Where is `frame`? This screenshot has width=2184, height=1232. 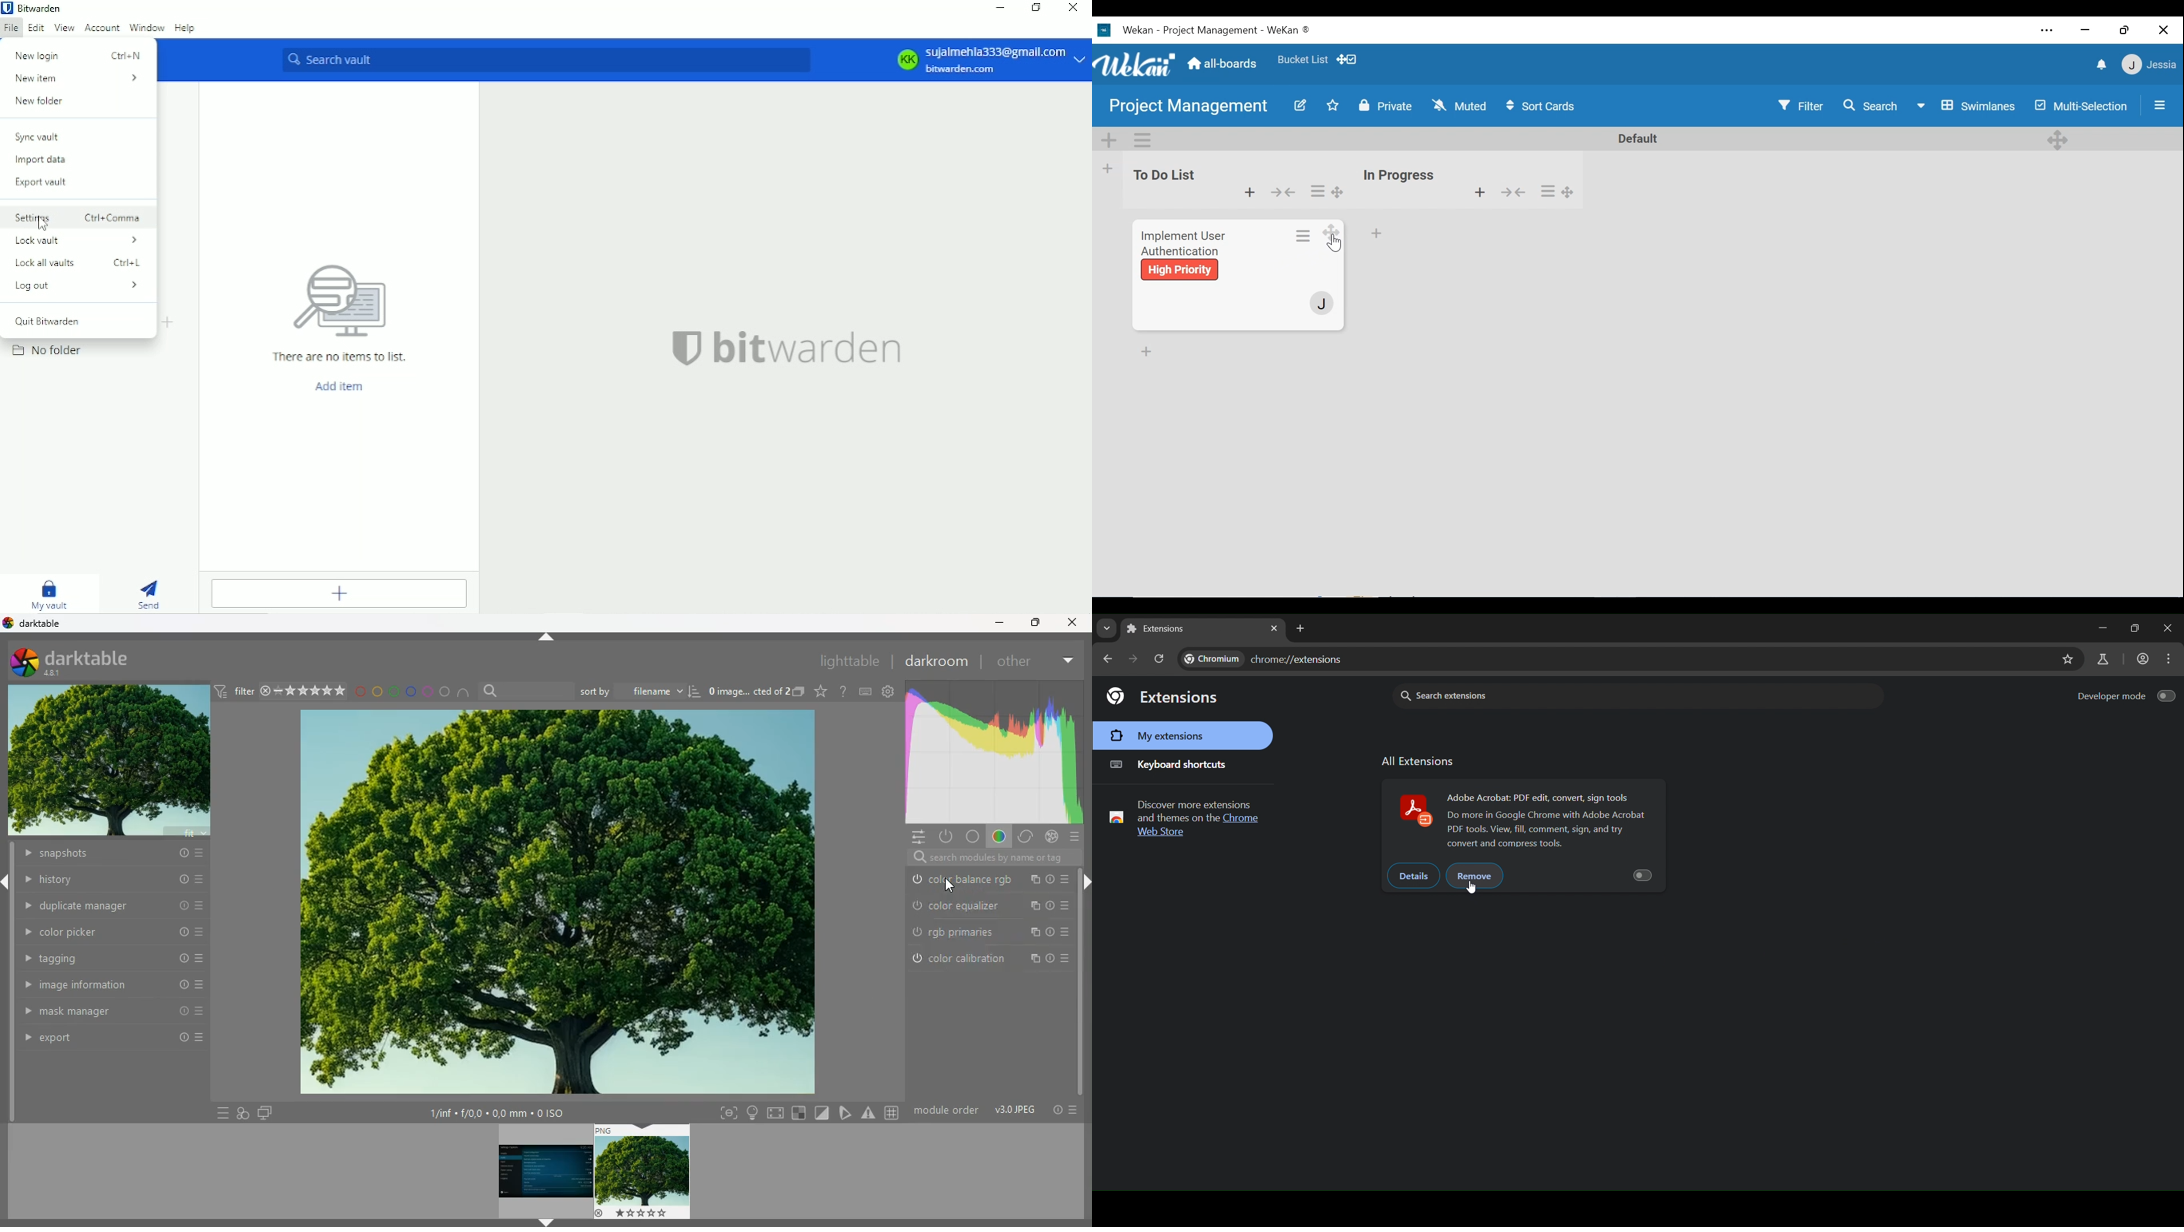
frame is located at coordinates (725, 1114).